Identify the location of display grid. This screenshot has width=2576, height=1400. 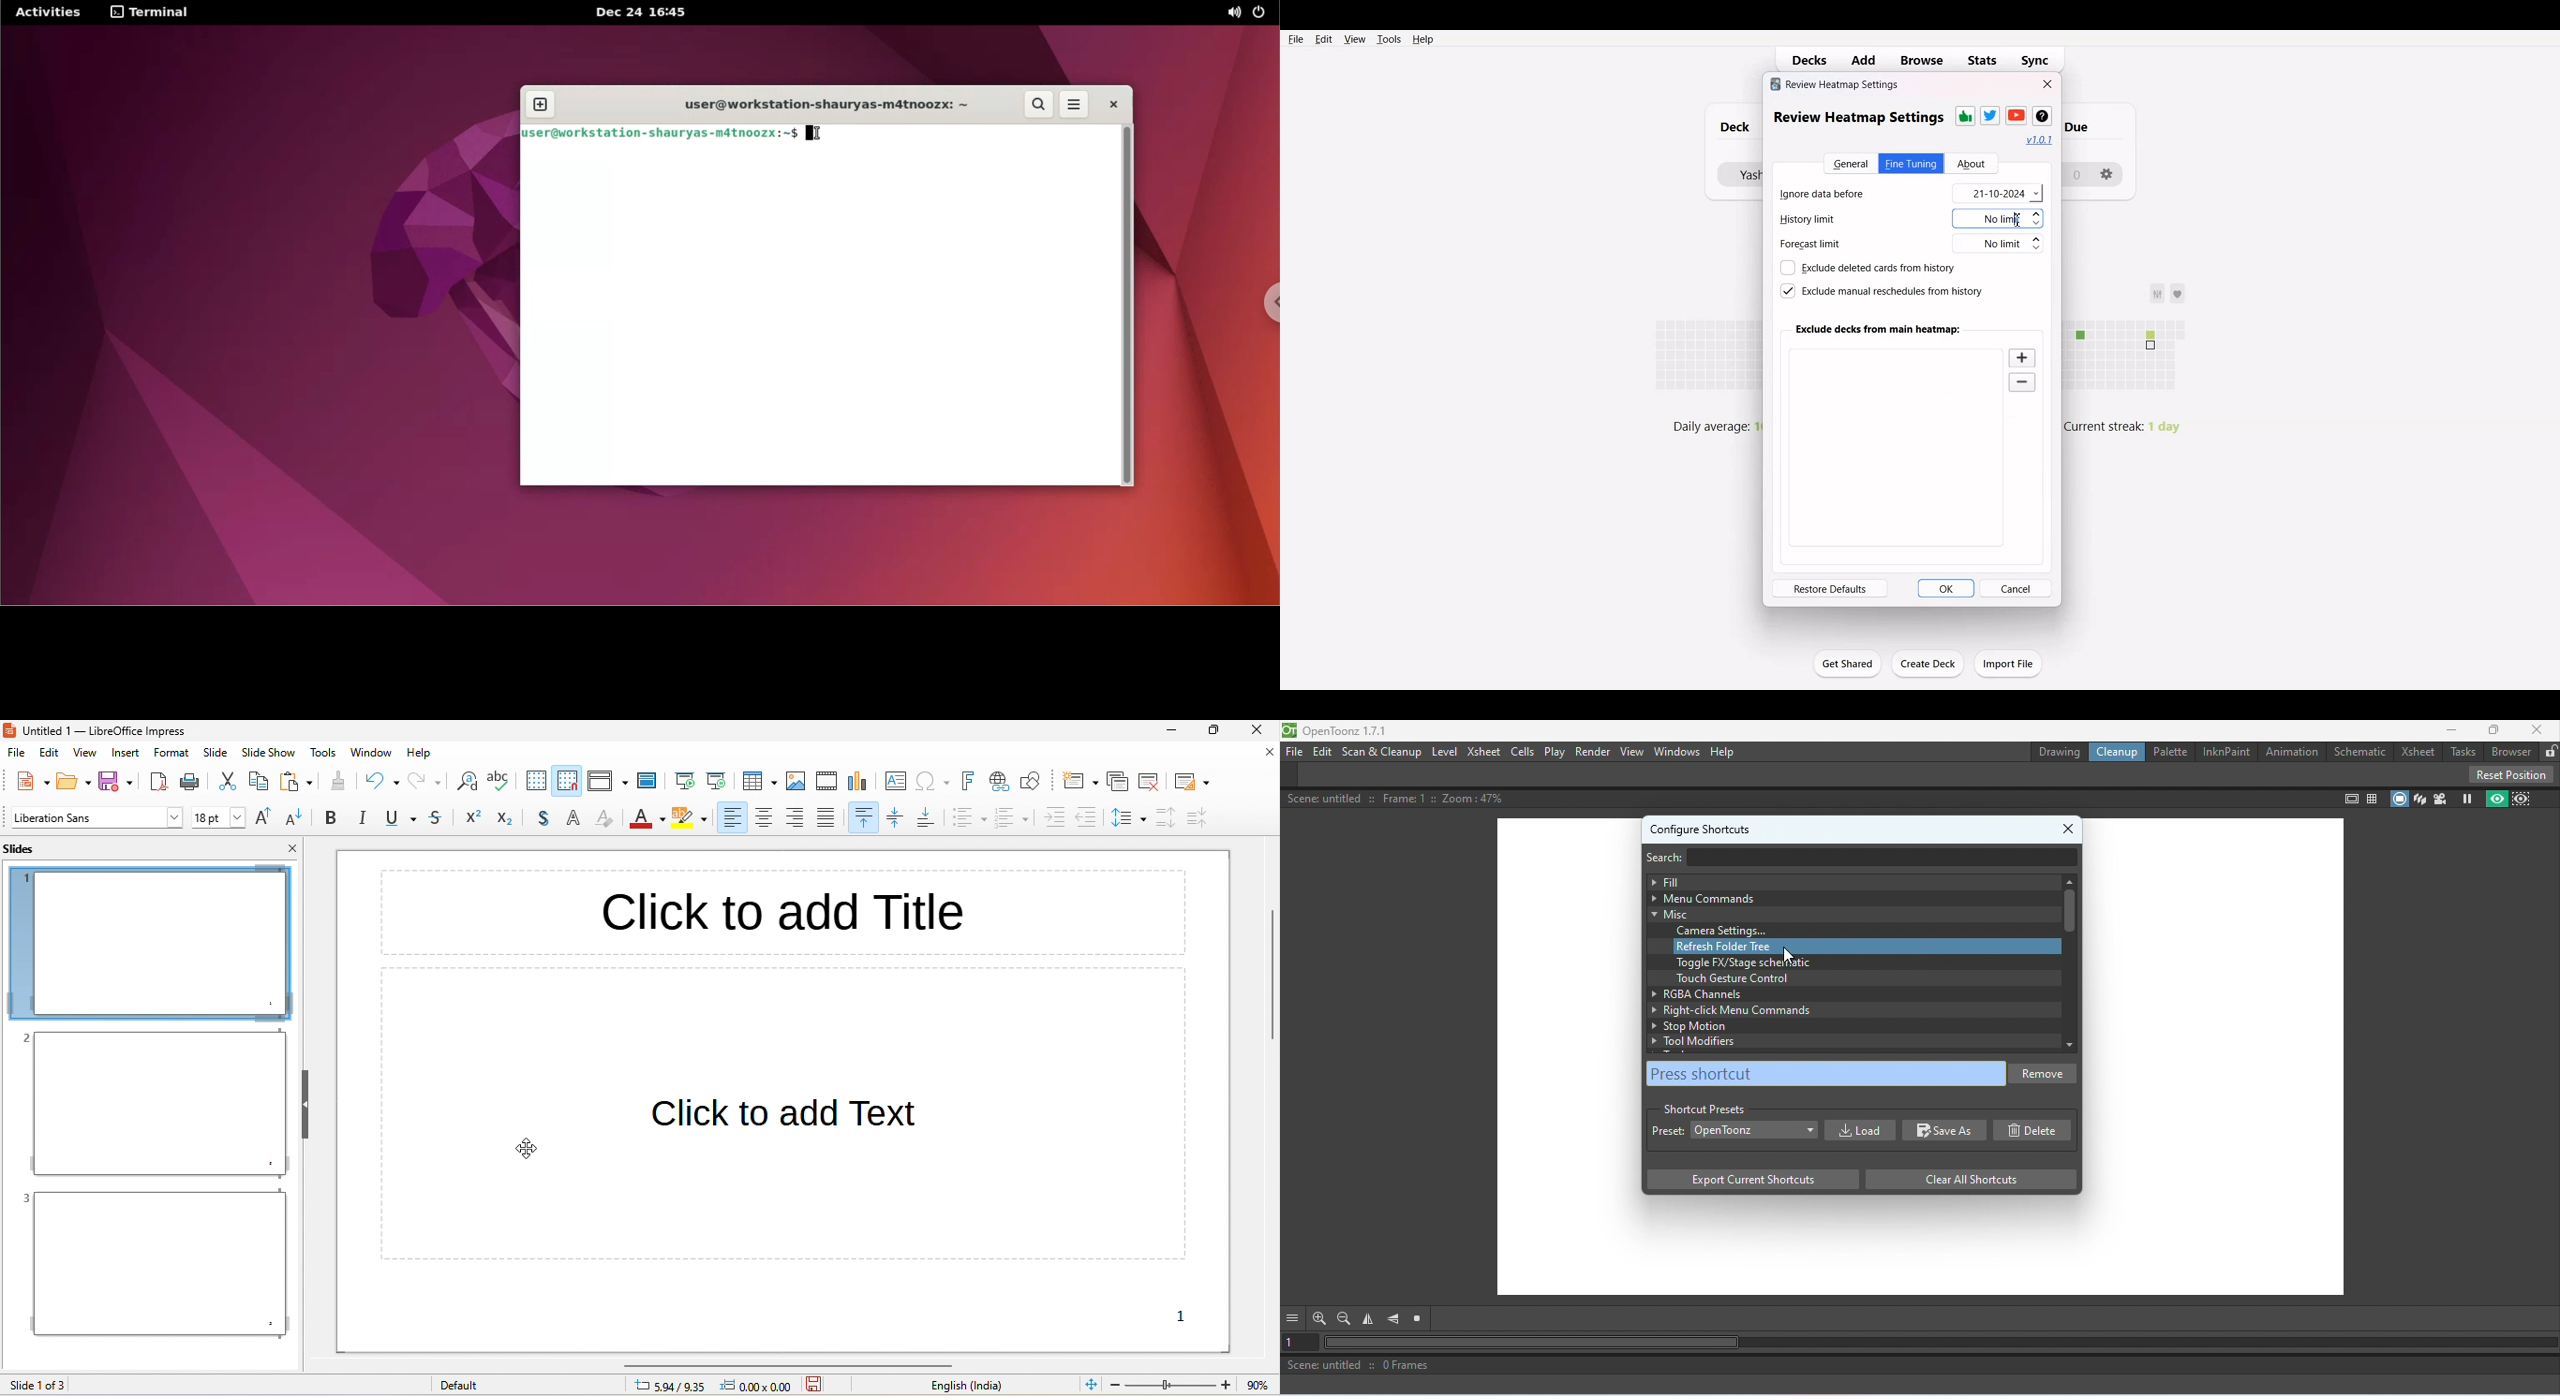
(534, 781).